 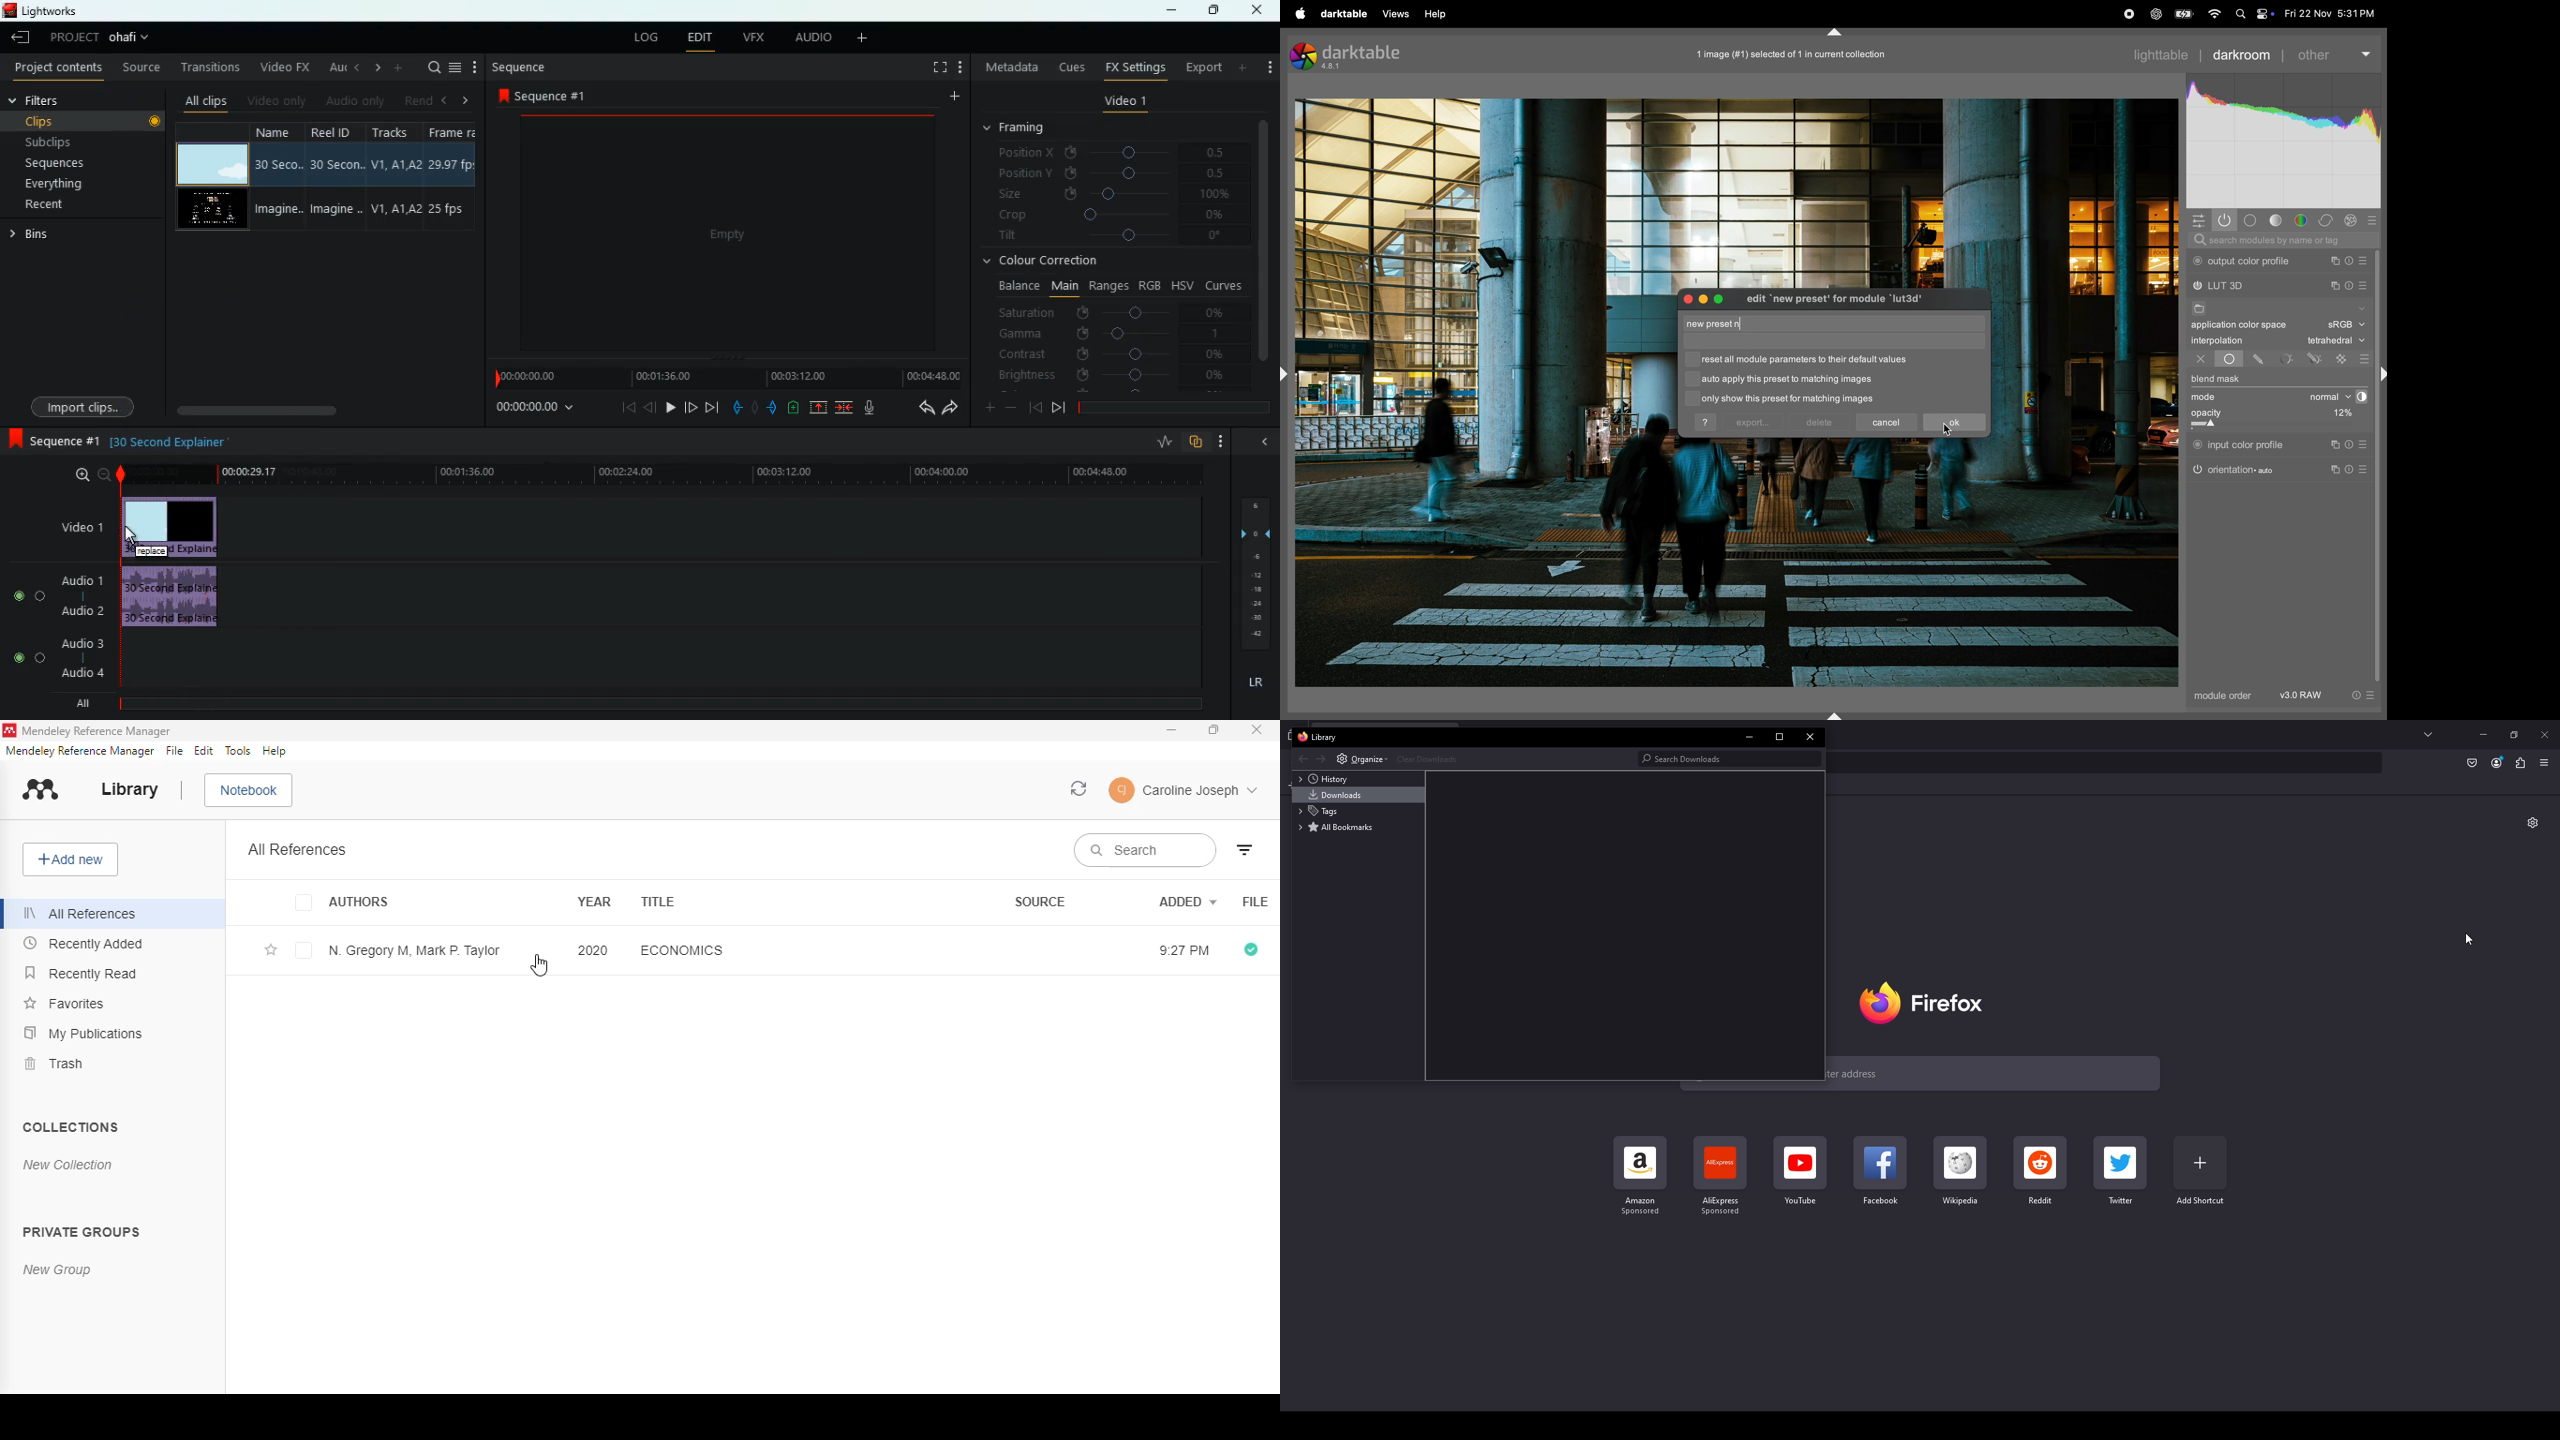 What do you see at coordinates (1927, 1003) in the screenshot?
I see `Firefox Image` at bounding box center [1927, 1003].